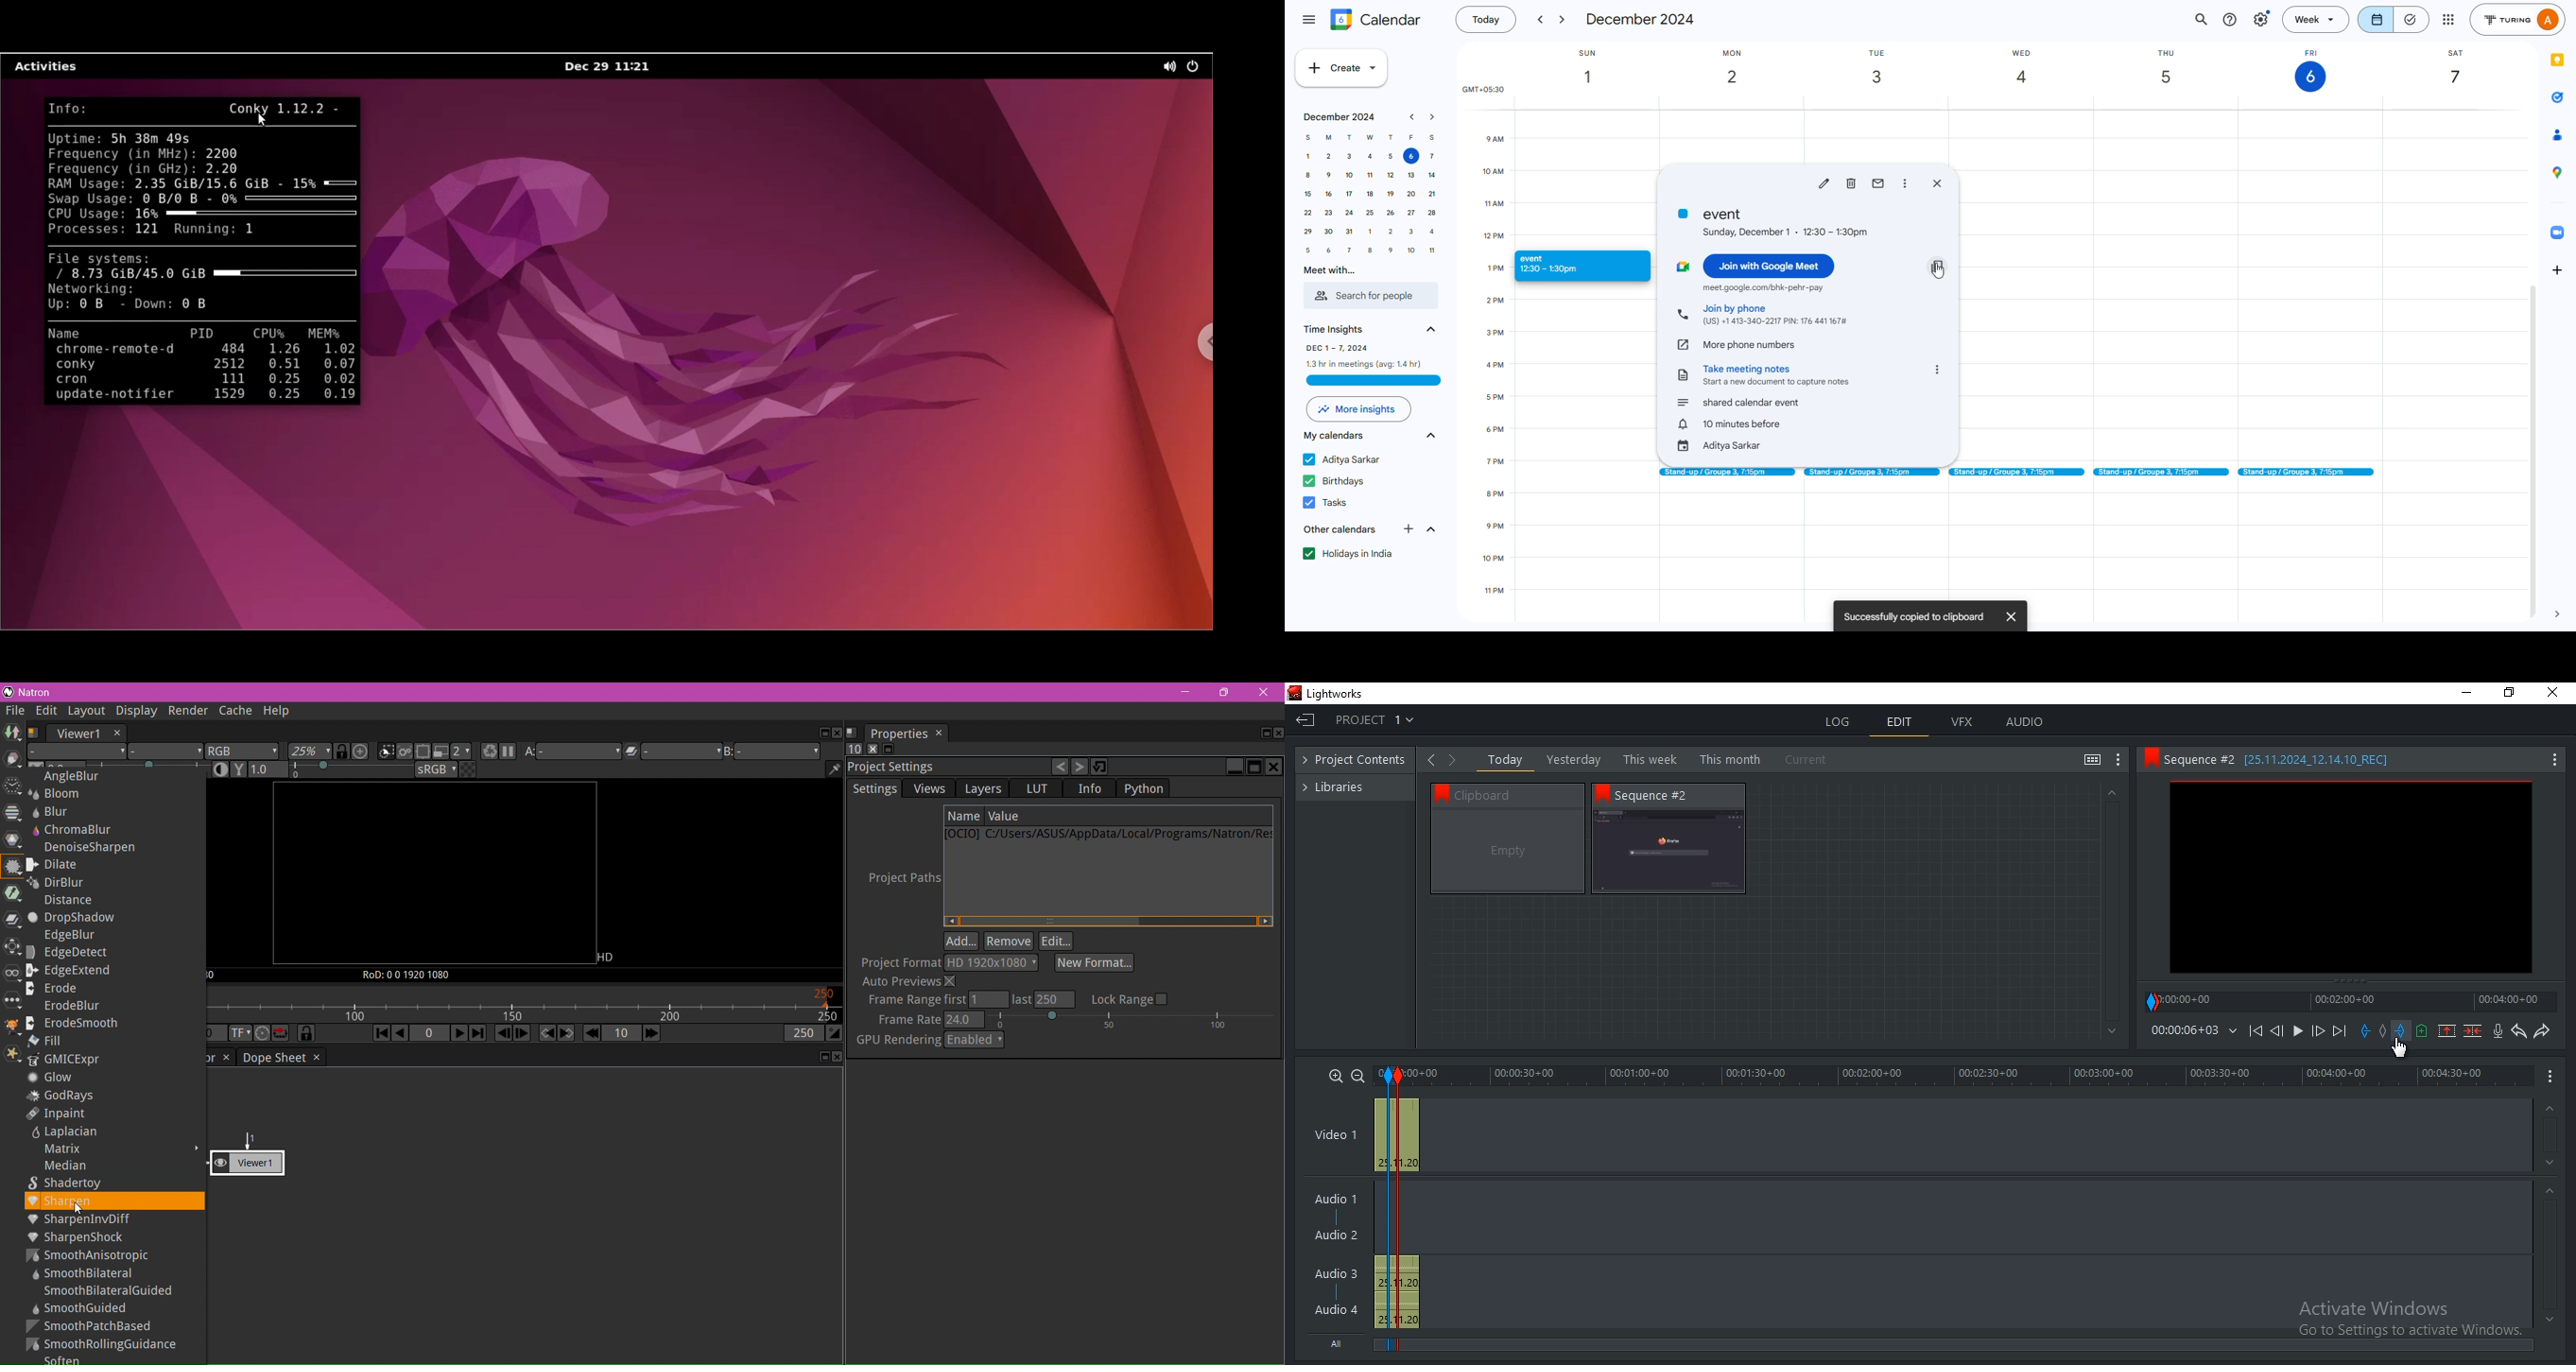  Describe the element at coordinates (1348, 195) in the screenshot. I see `17` at that location.